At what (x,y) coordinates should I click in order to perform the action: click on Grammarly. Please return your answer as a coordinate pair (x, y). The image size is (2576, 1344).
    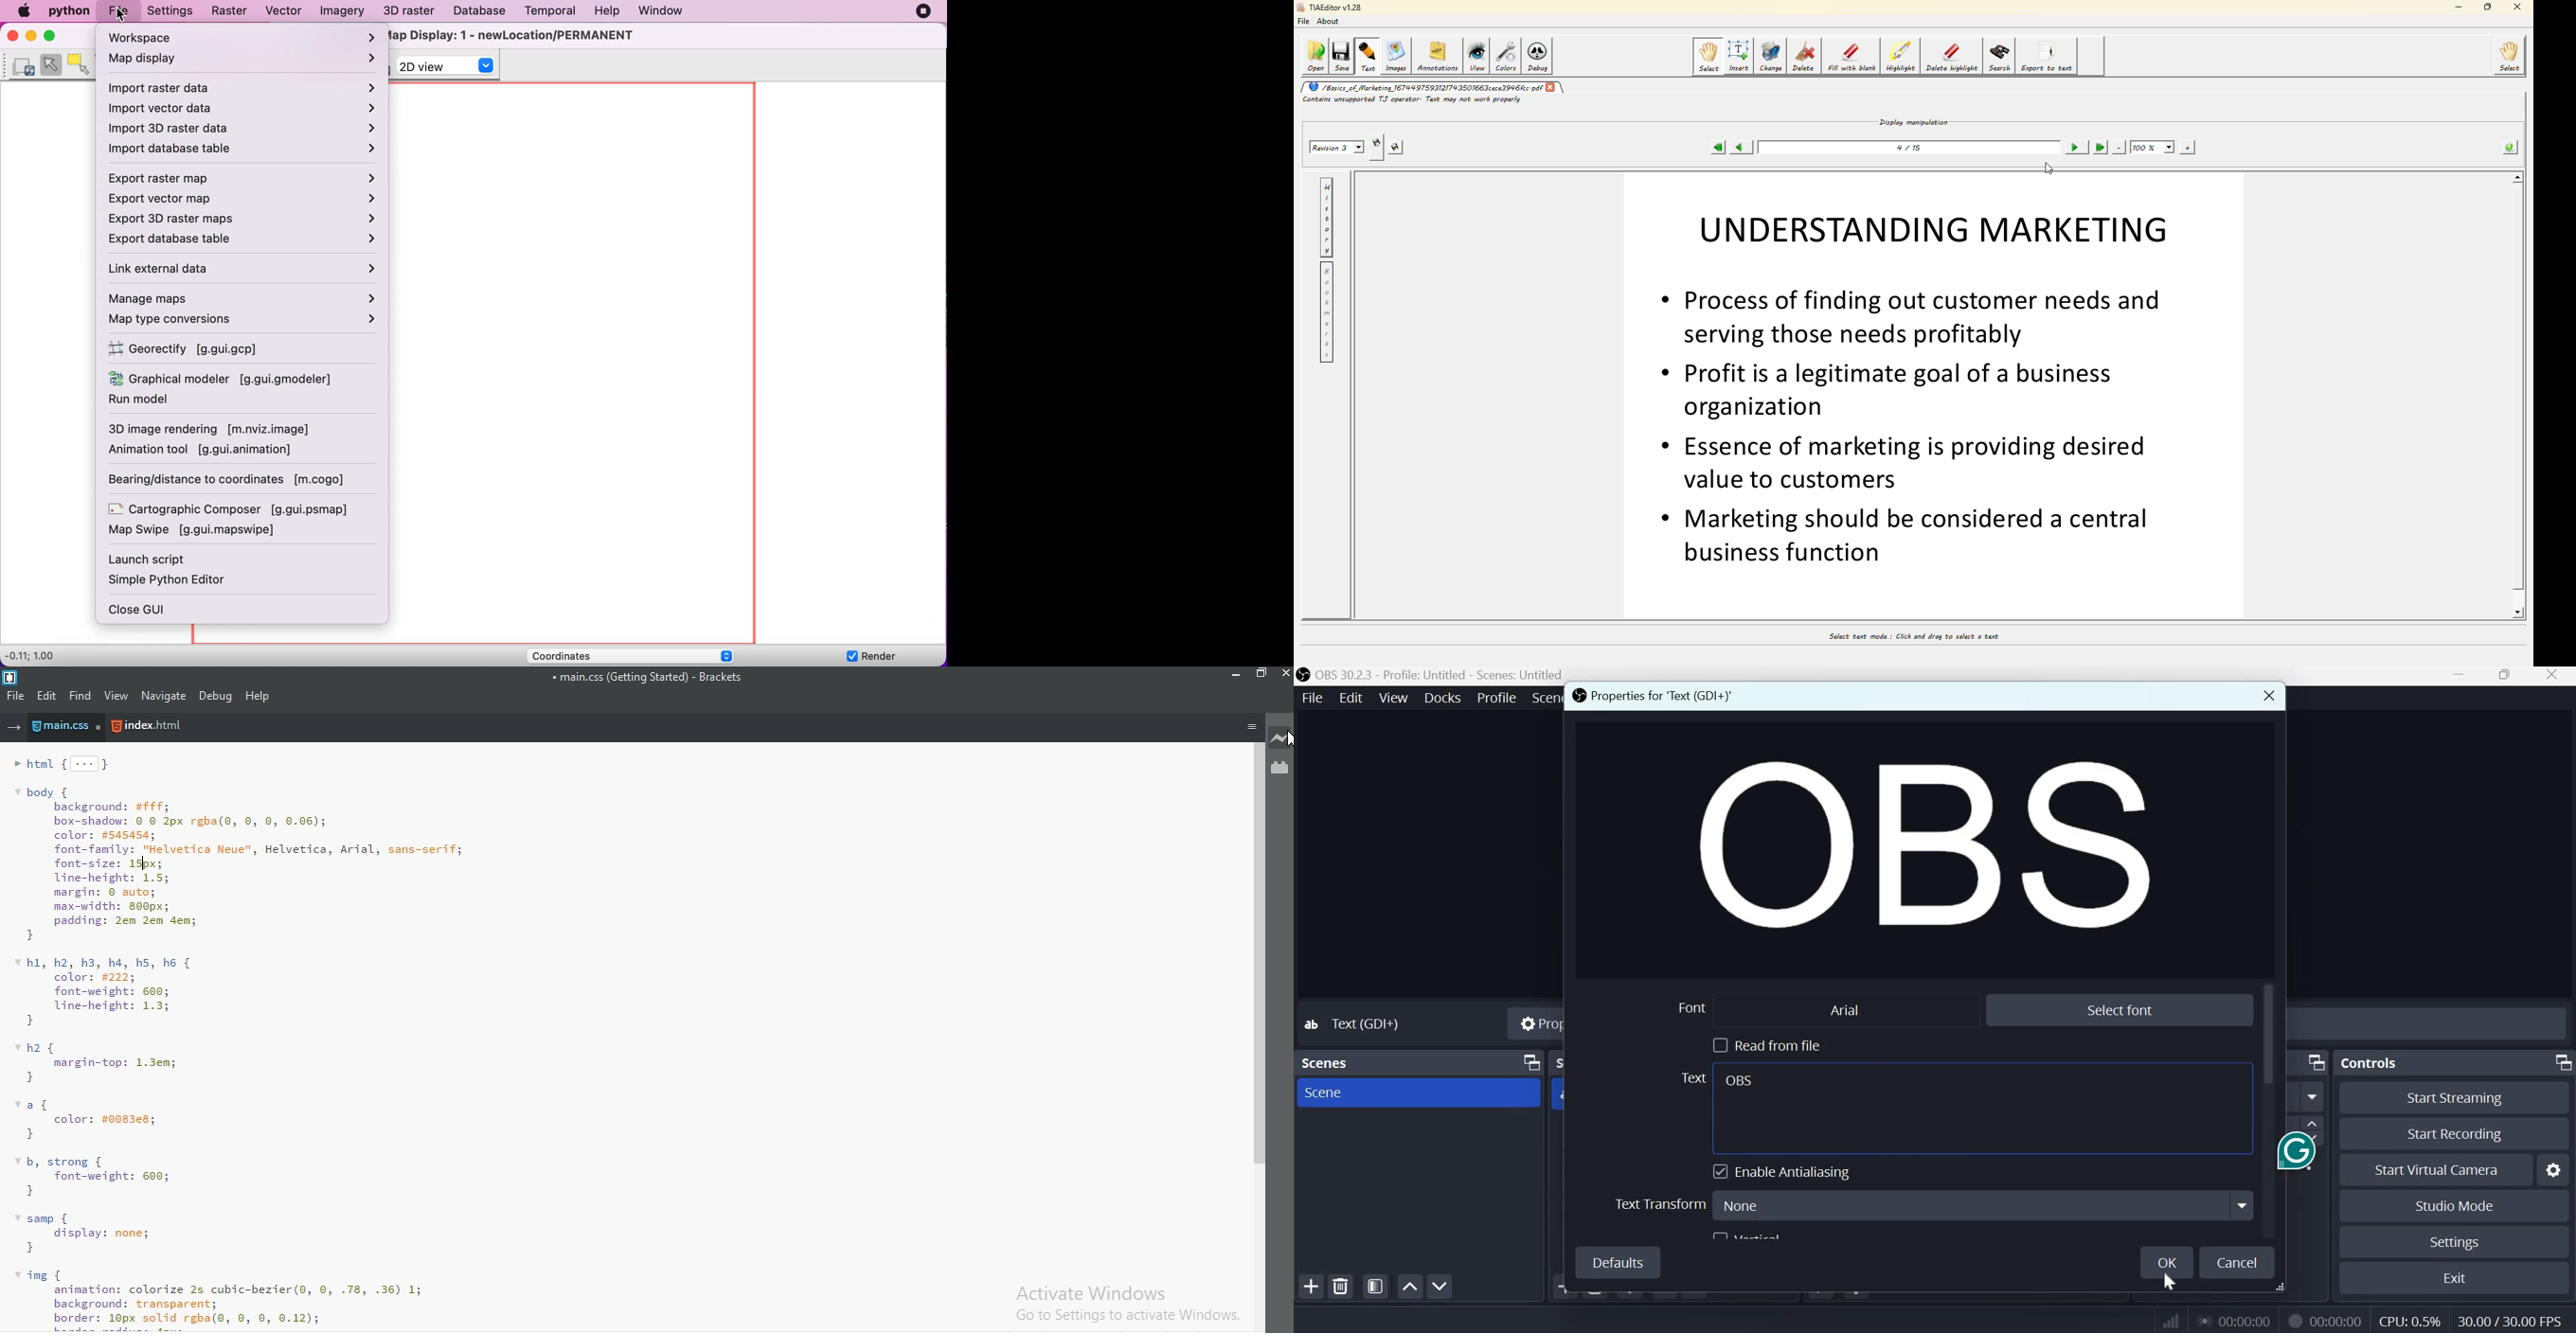
    Looking at the image, I should click on (2278, 1151).